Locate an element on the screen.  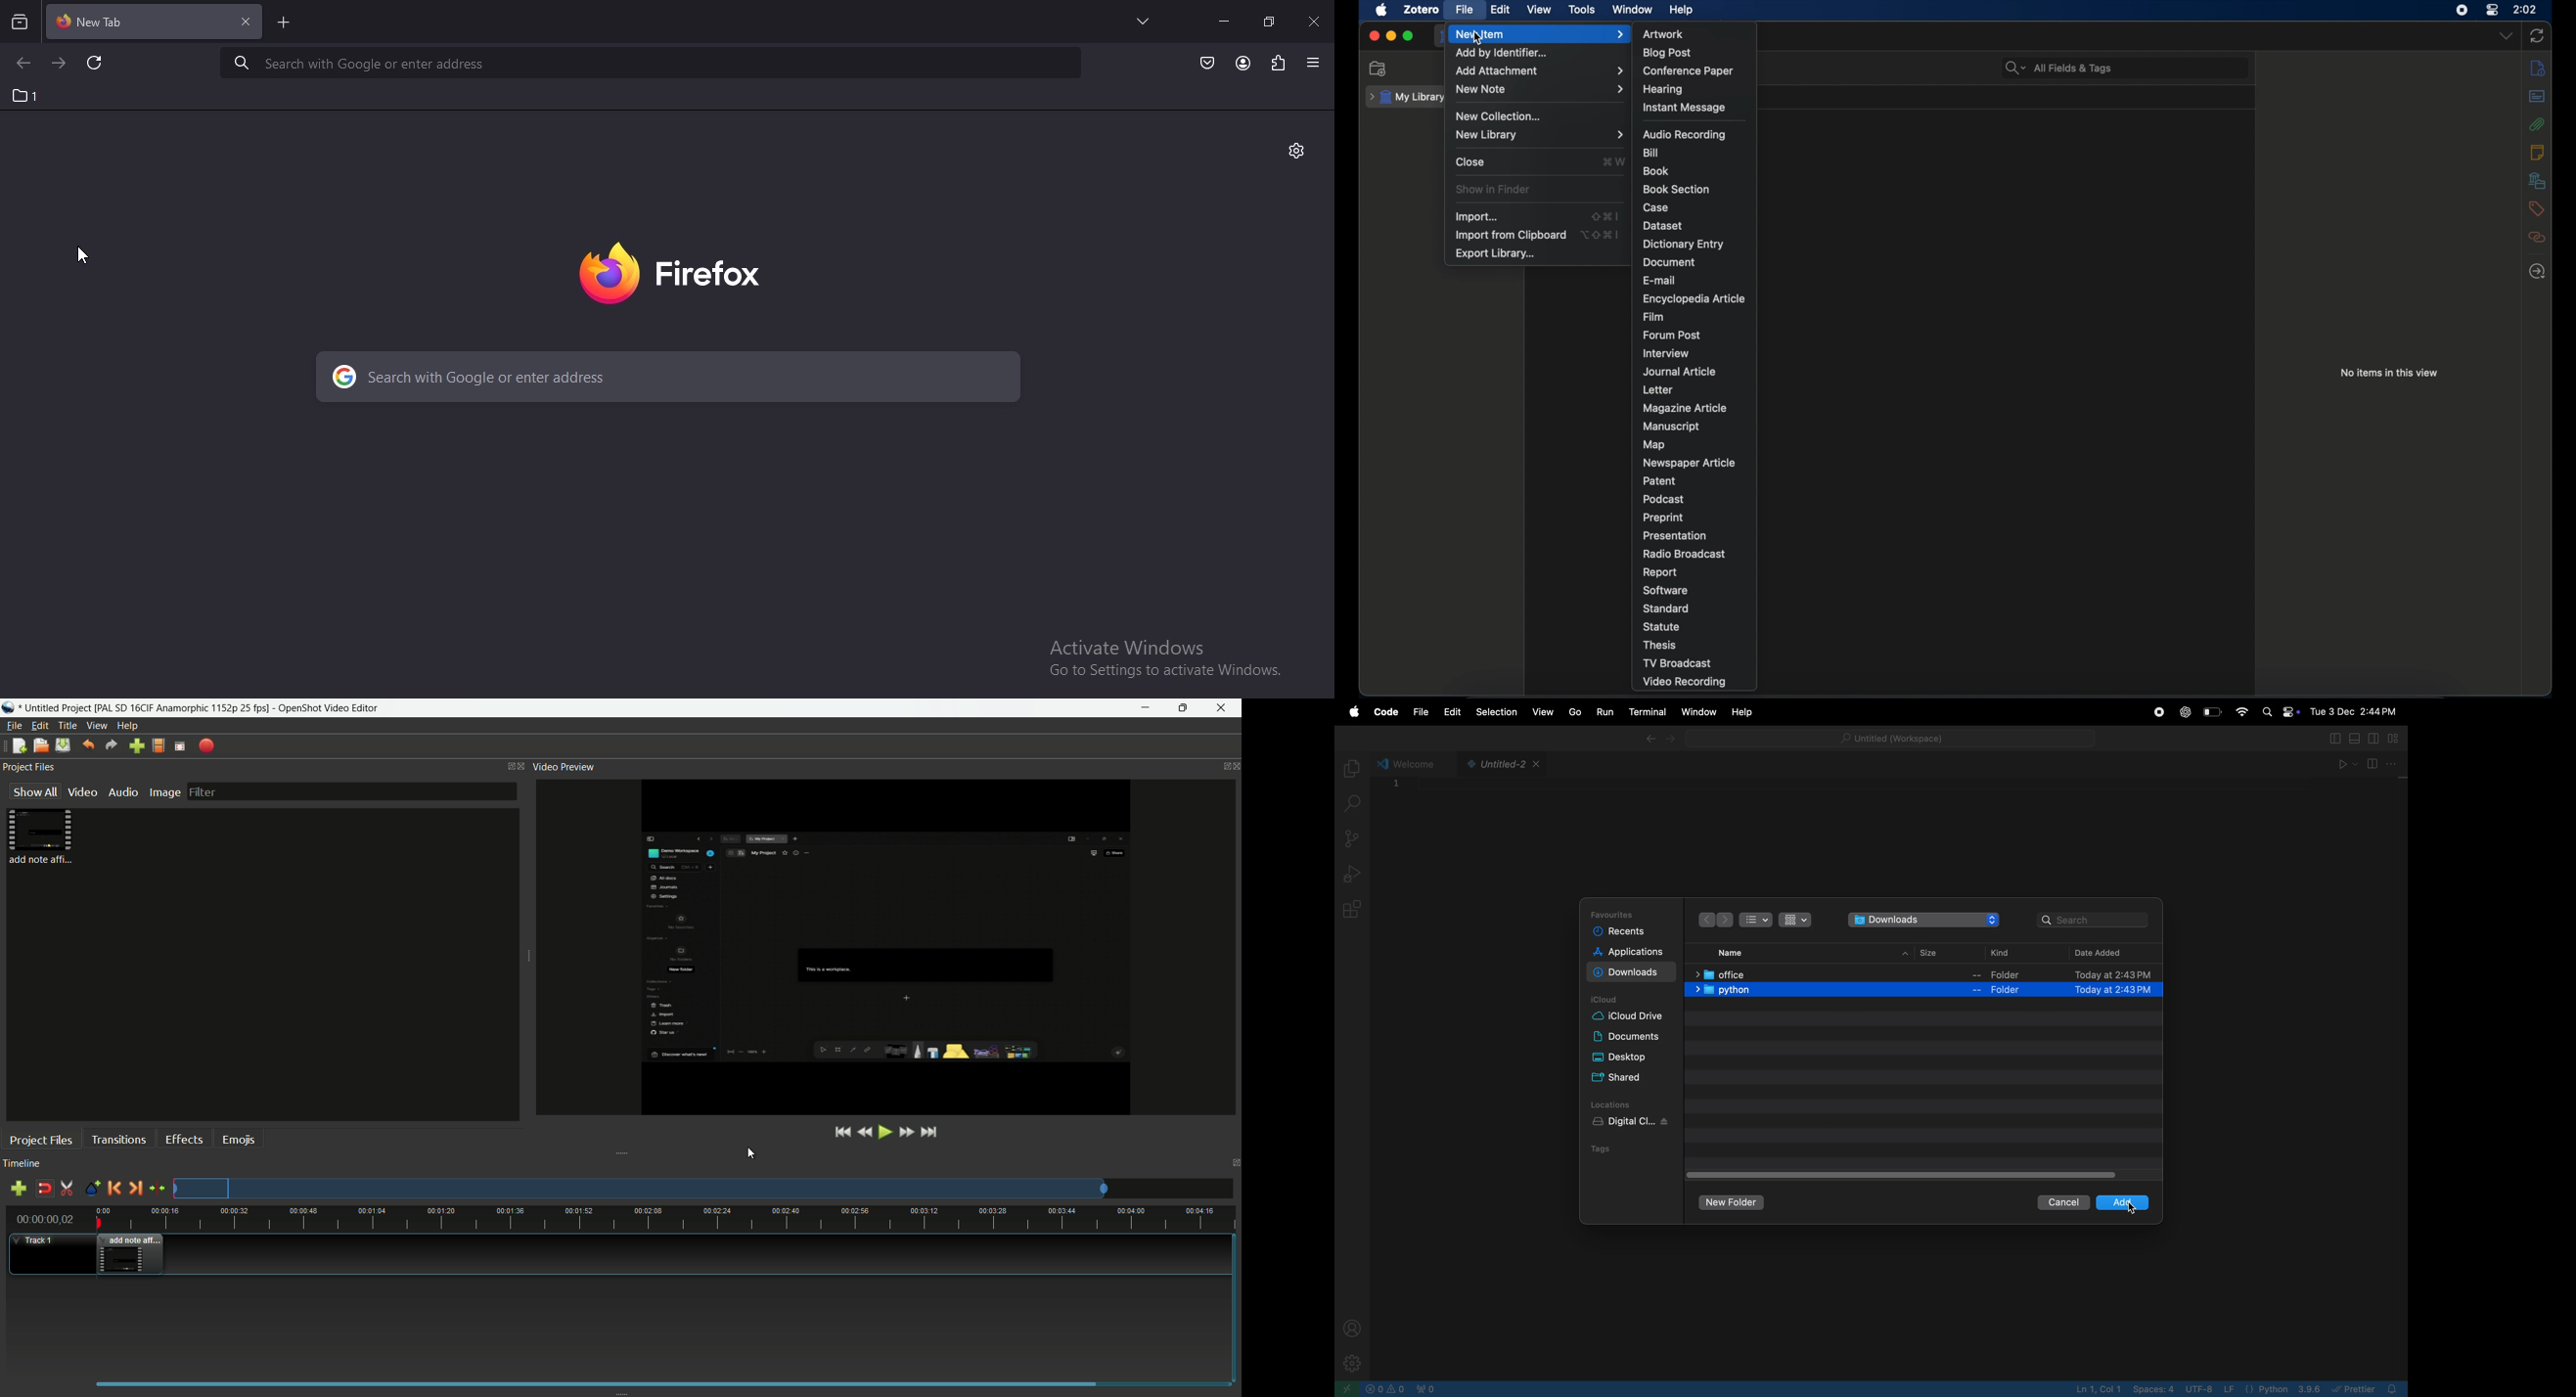
add is located at coordinates (2110, 1202).